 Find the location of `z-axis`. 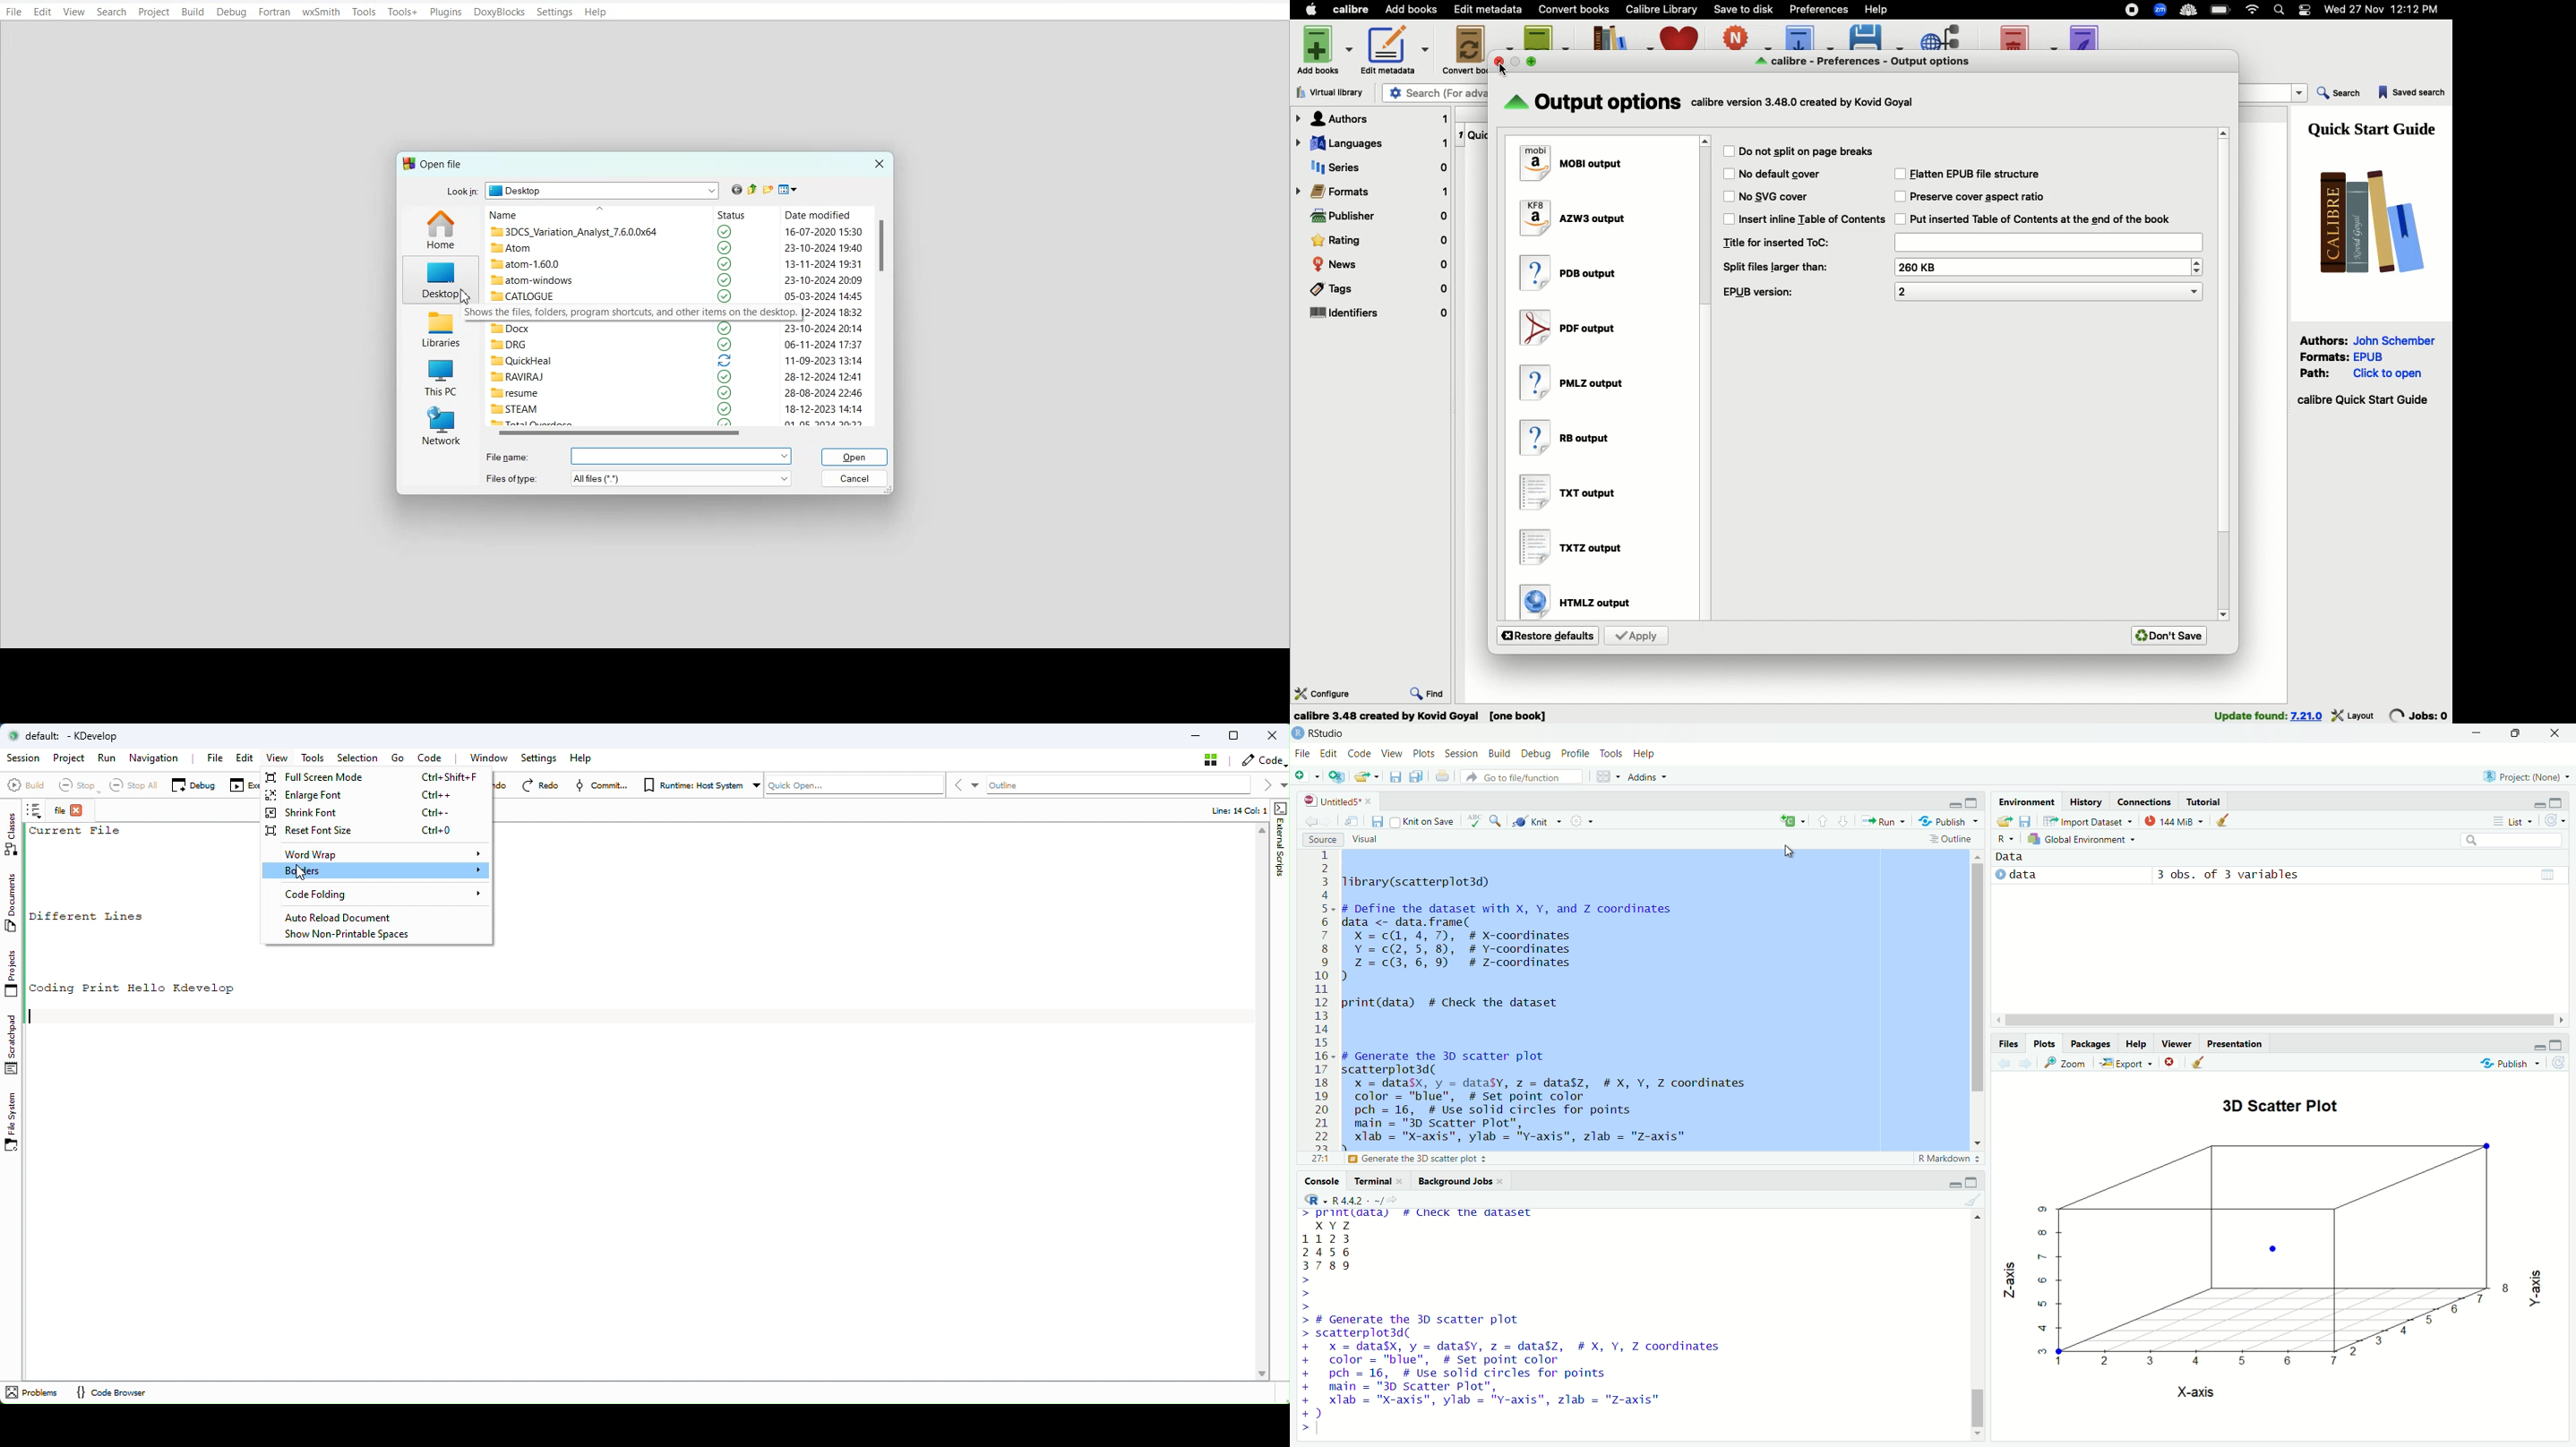

z-axis is located at coordinates (2013, 1276).